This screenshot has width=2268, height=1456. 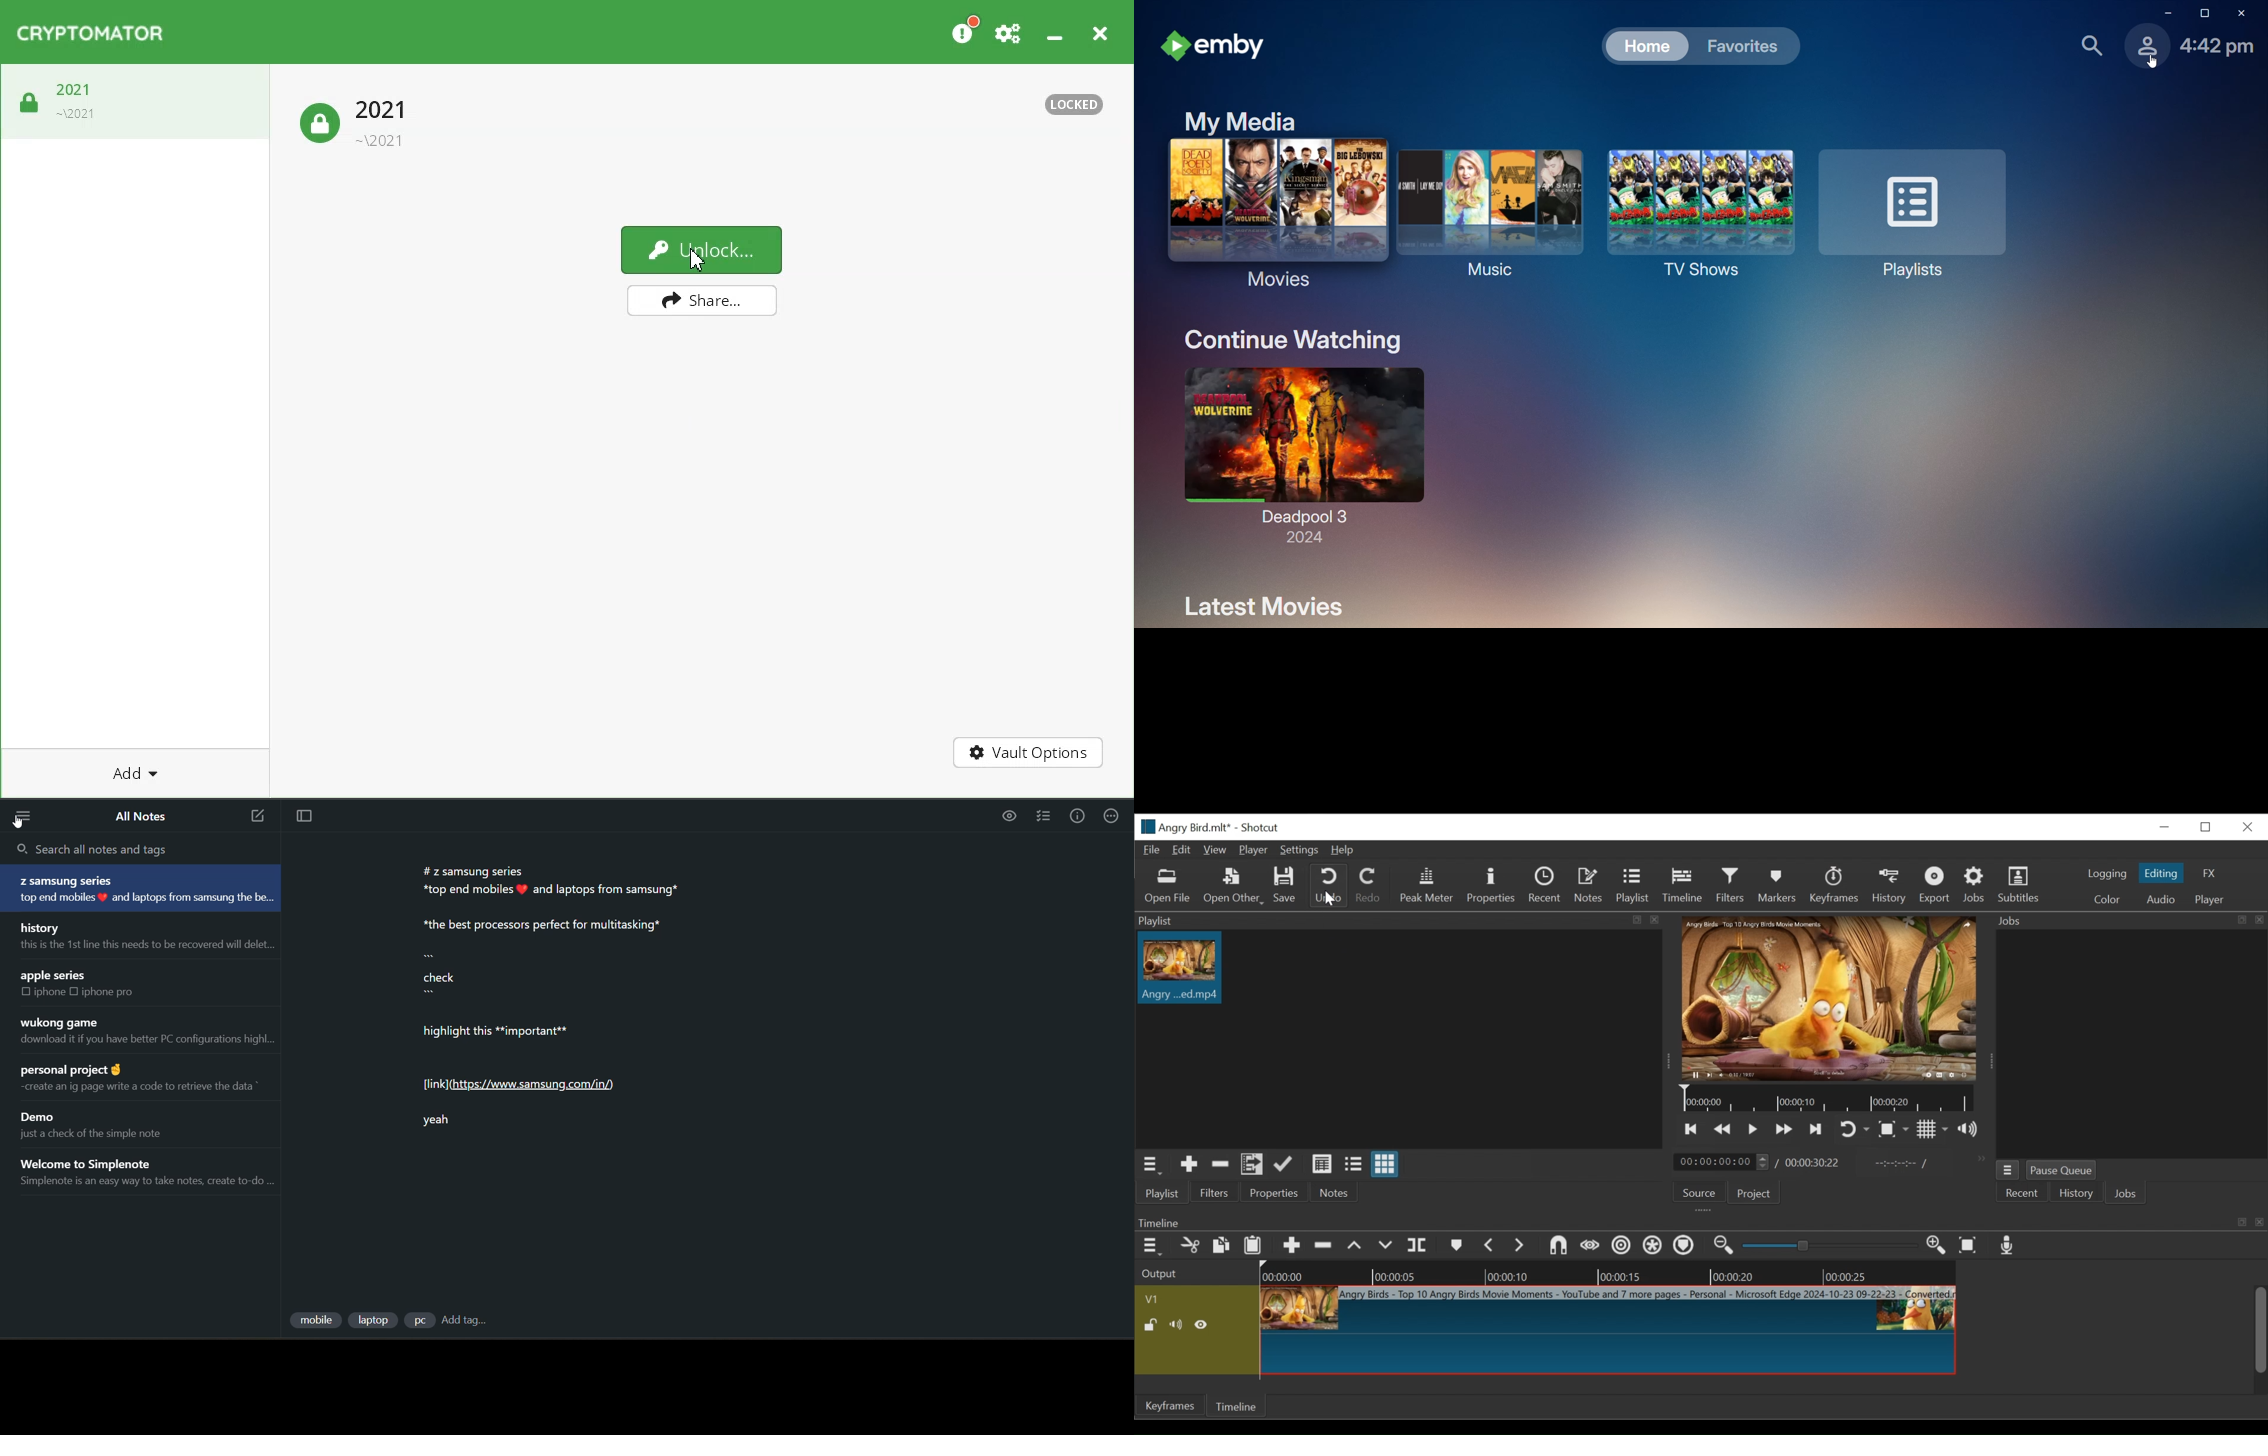 I want to click on Project, so click(x=1751, y=1193).